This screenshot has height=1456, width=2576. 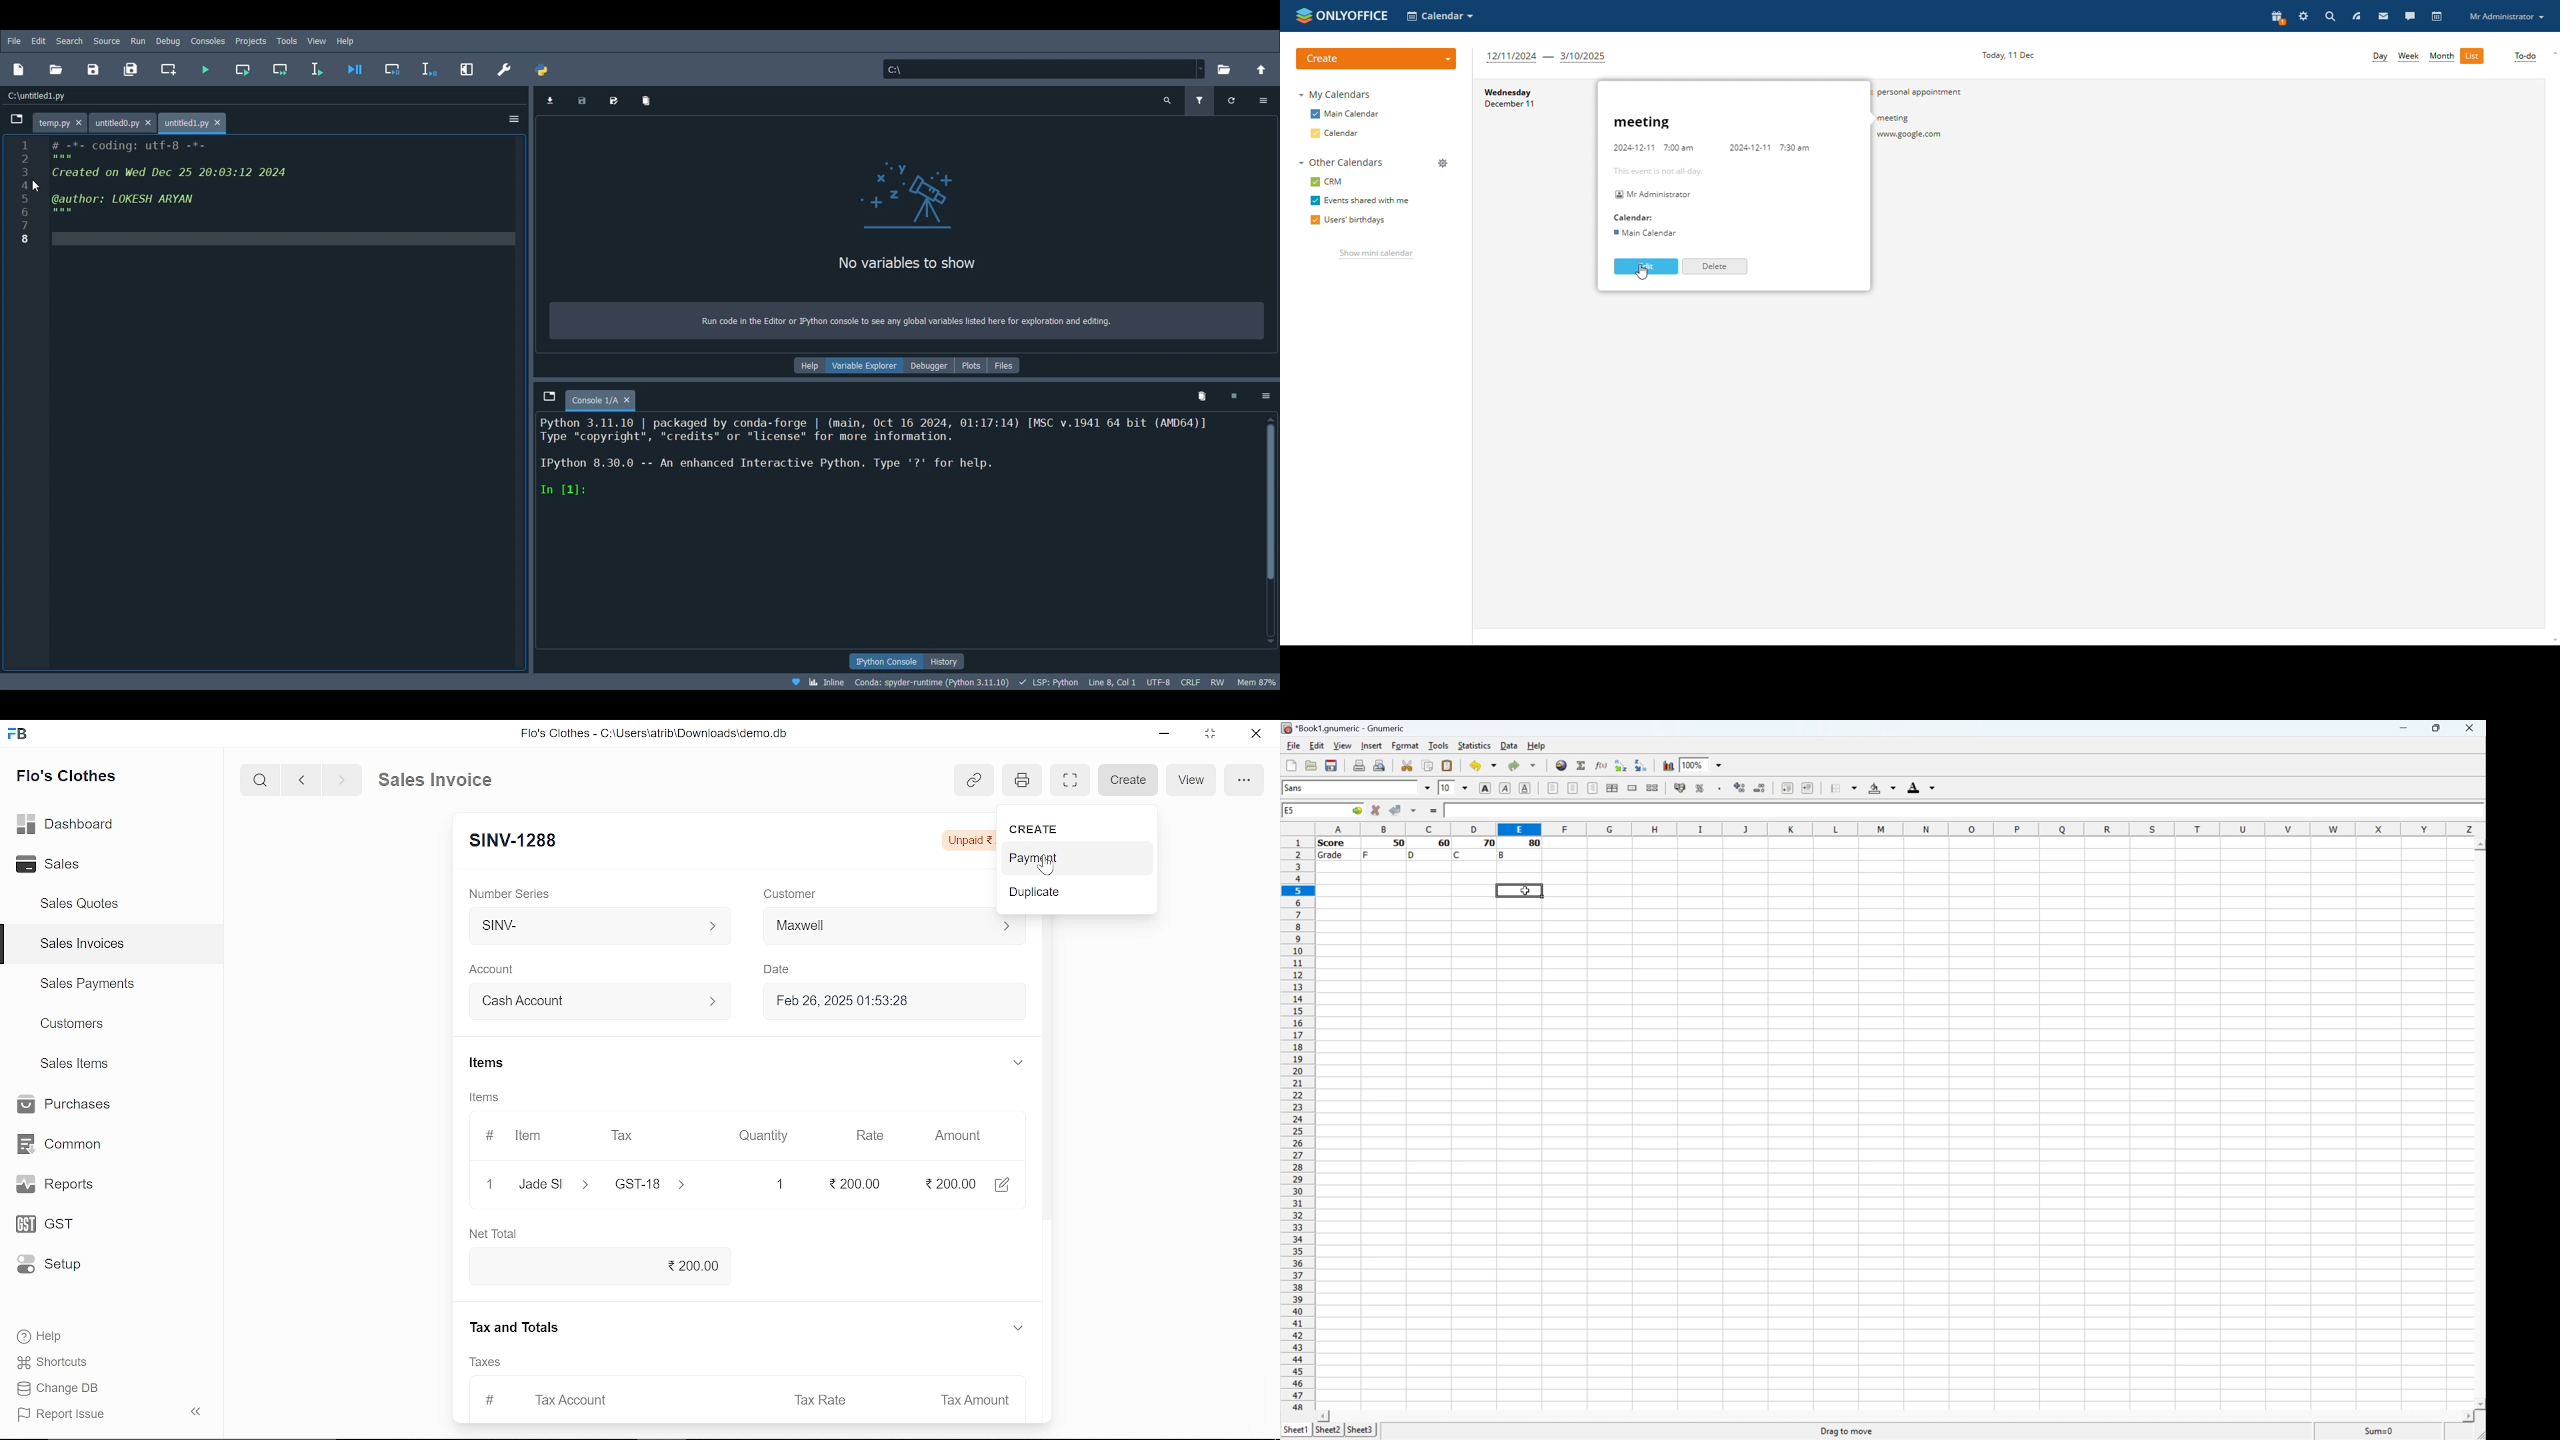 What do you see at coordinates (662, 1184) in the screenshot?
I see `GST-18` at bounding box center [662, 1184].